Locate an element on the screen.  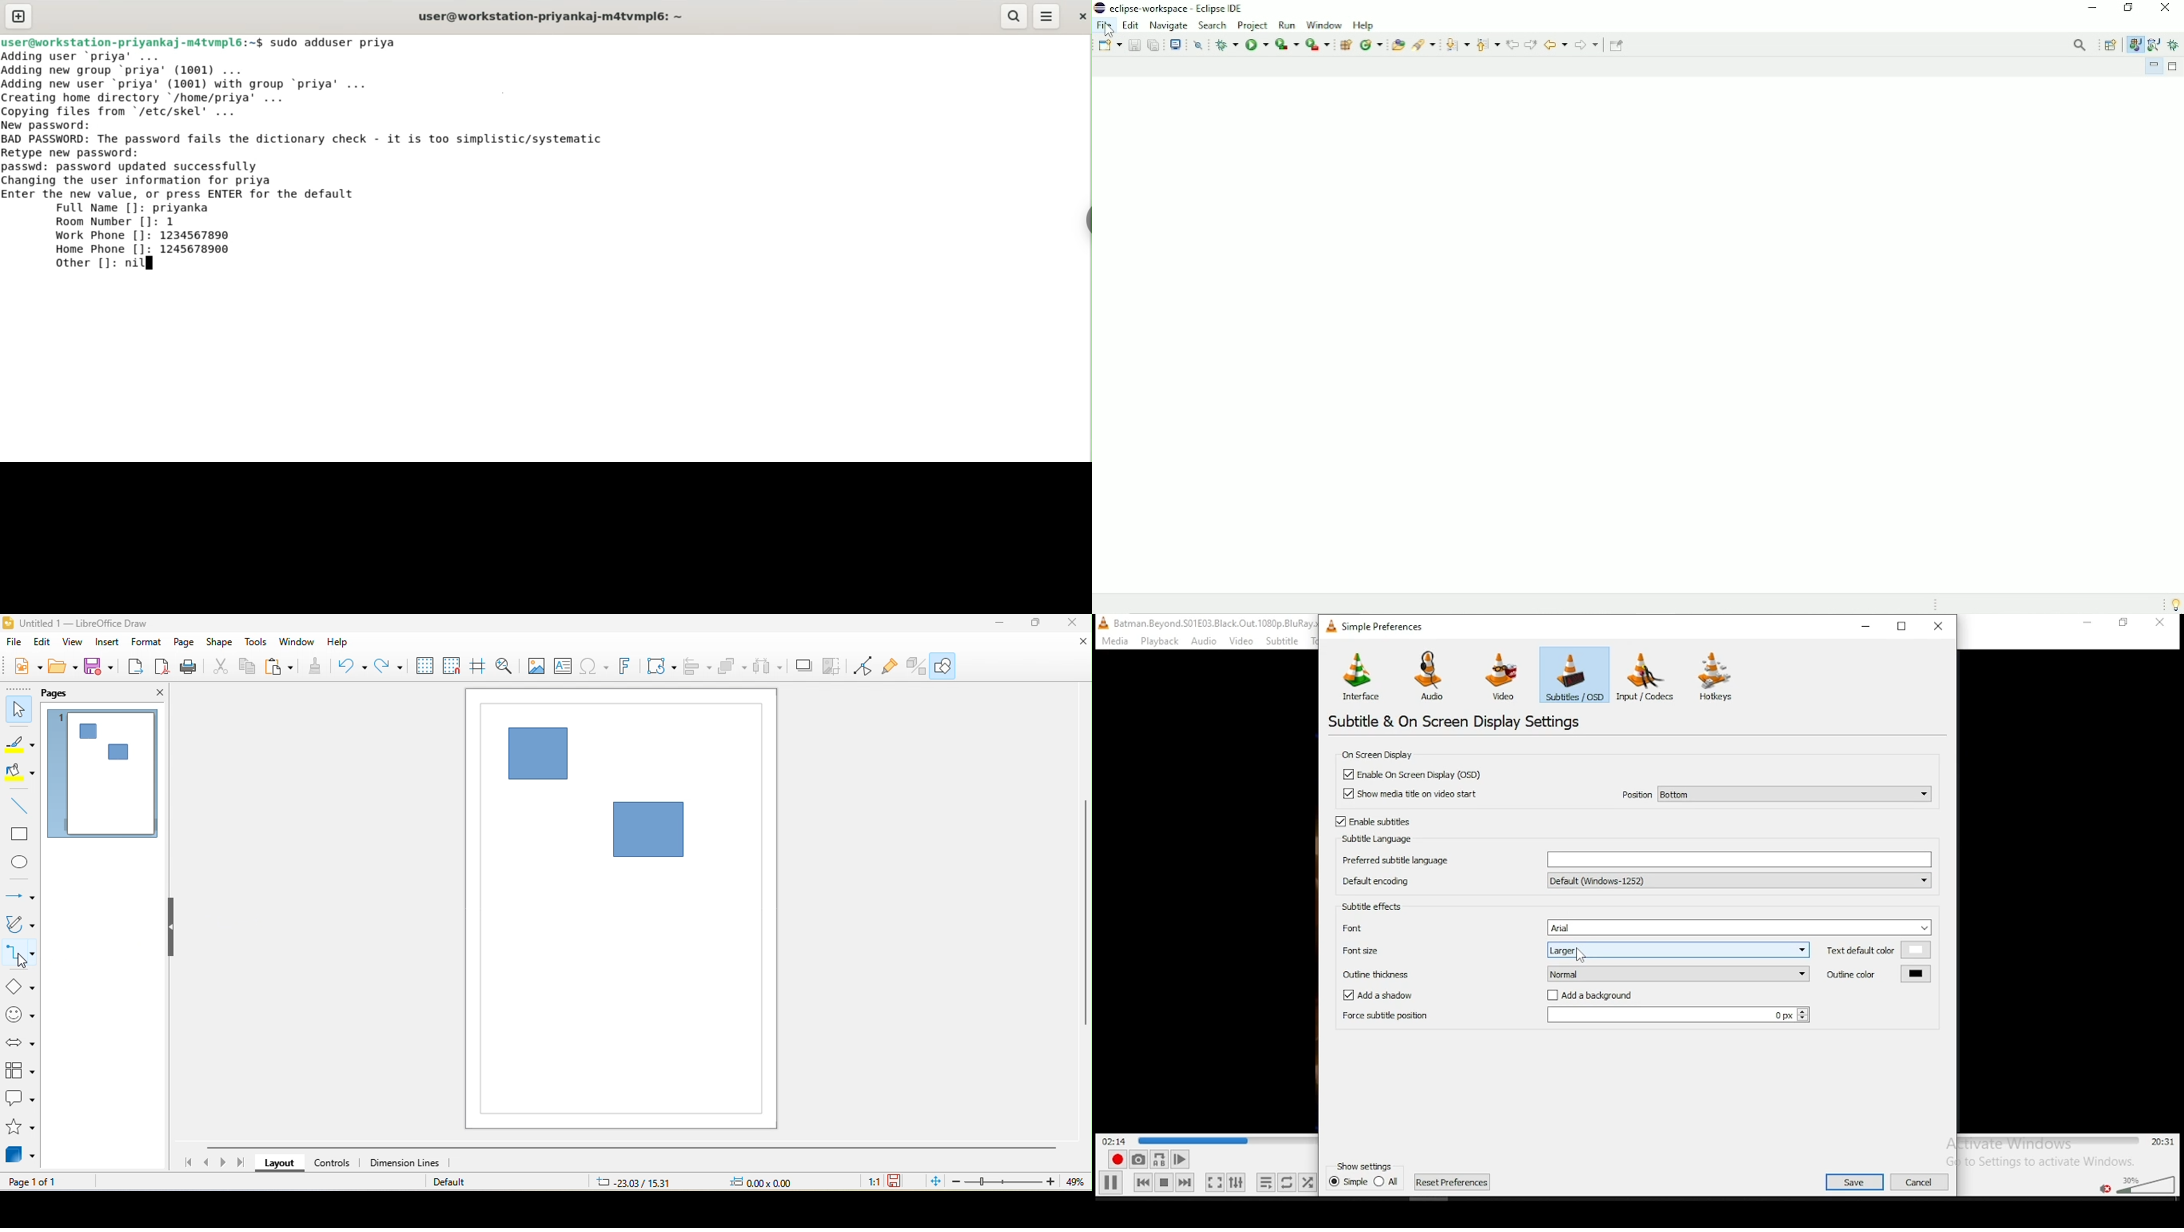
video is located at coordinates (1501, 677).